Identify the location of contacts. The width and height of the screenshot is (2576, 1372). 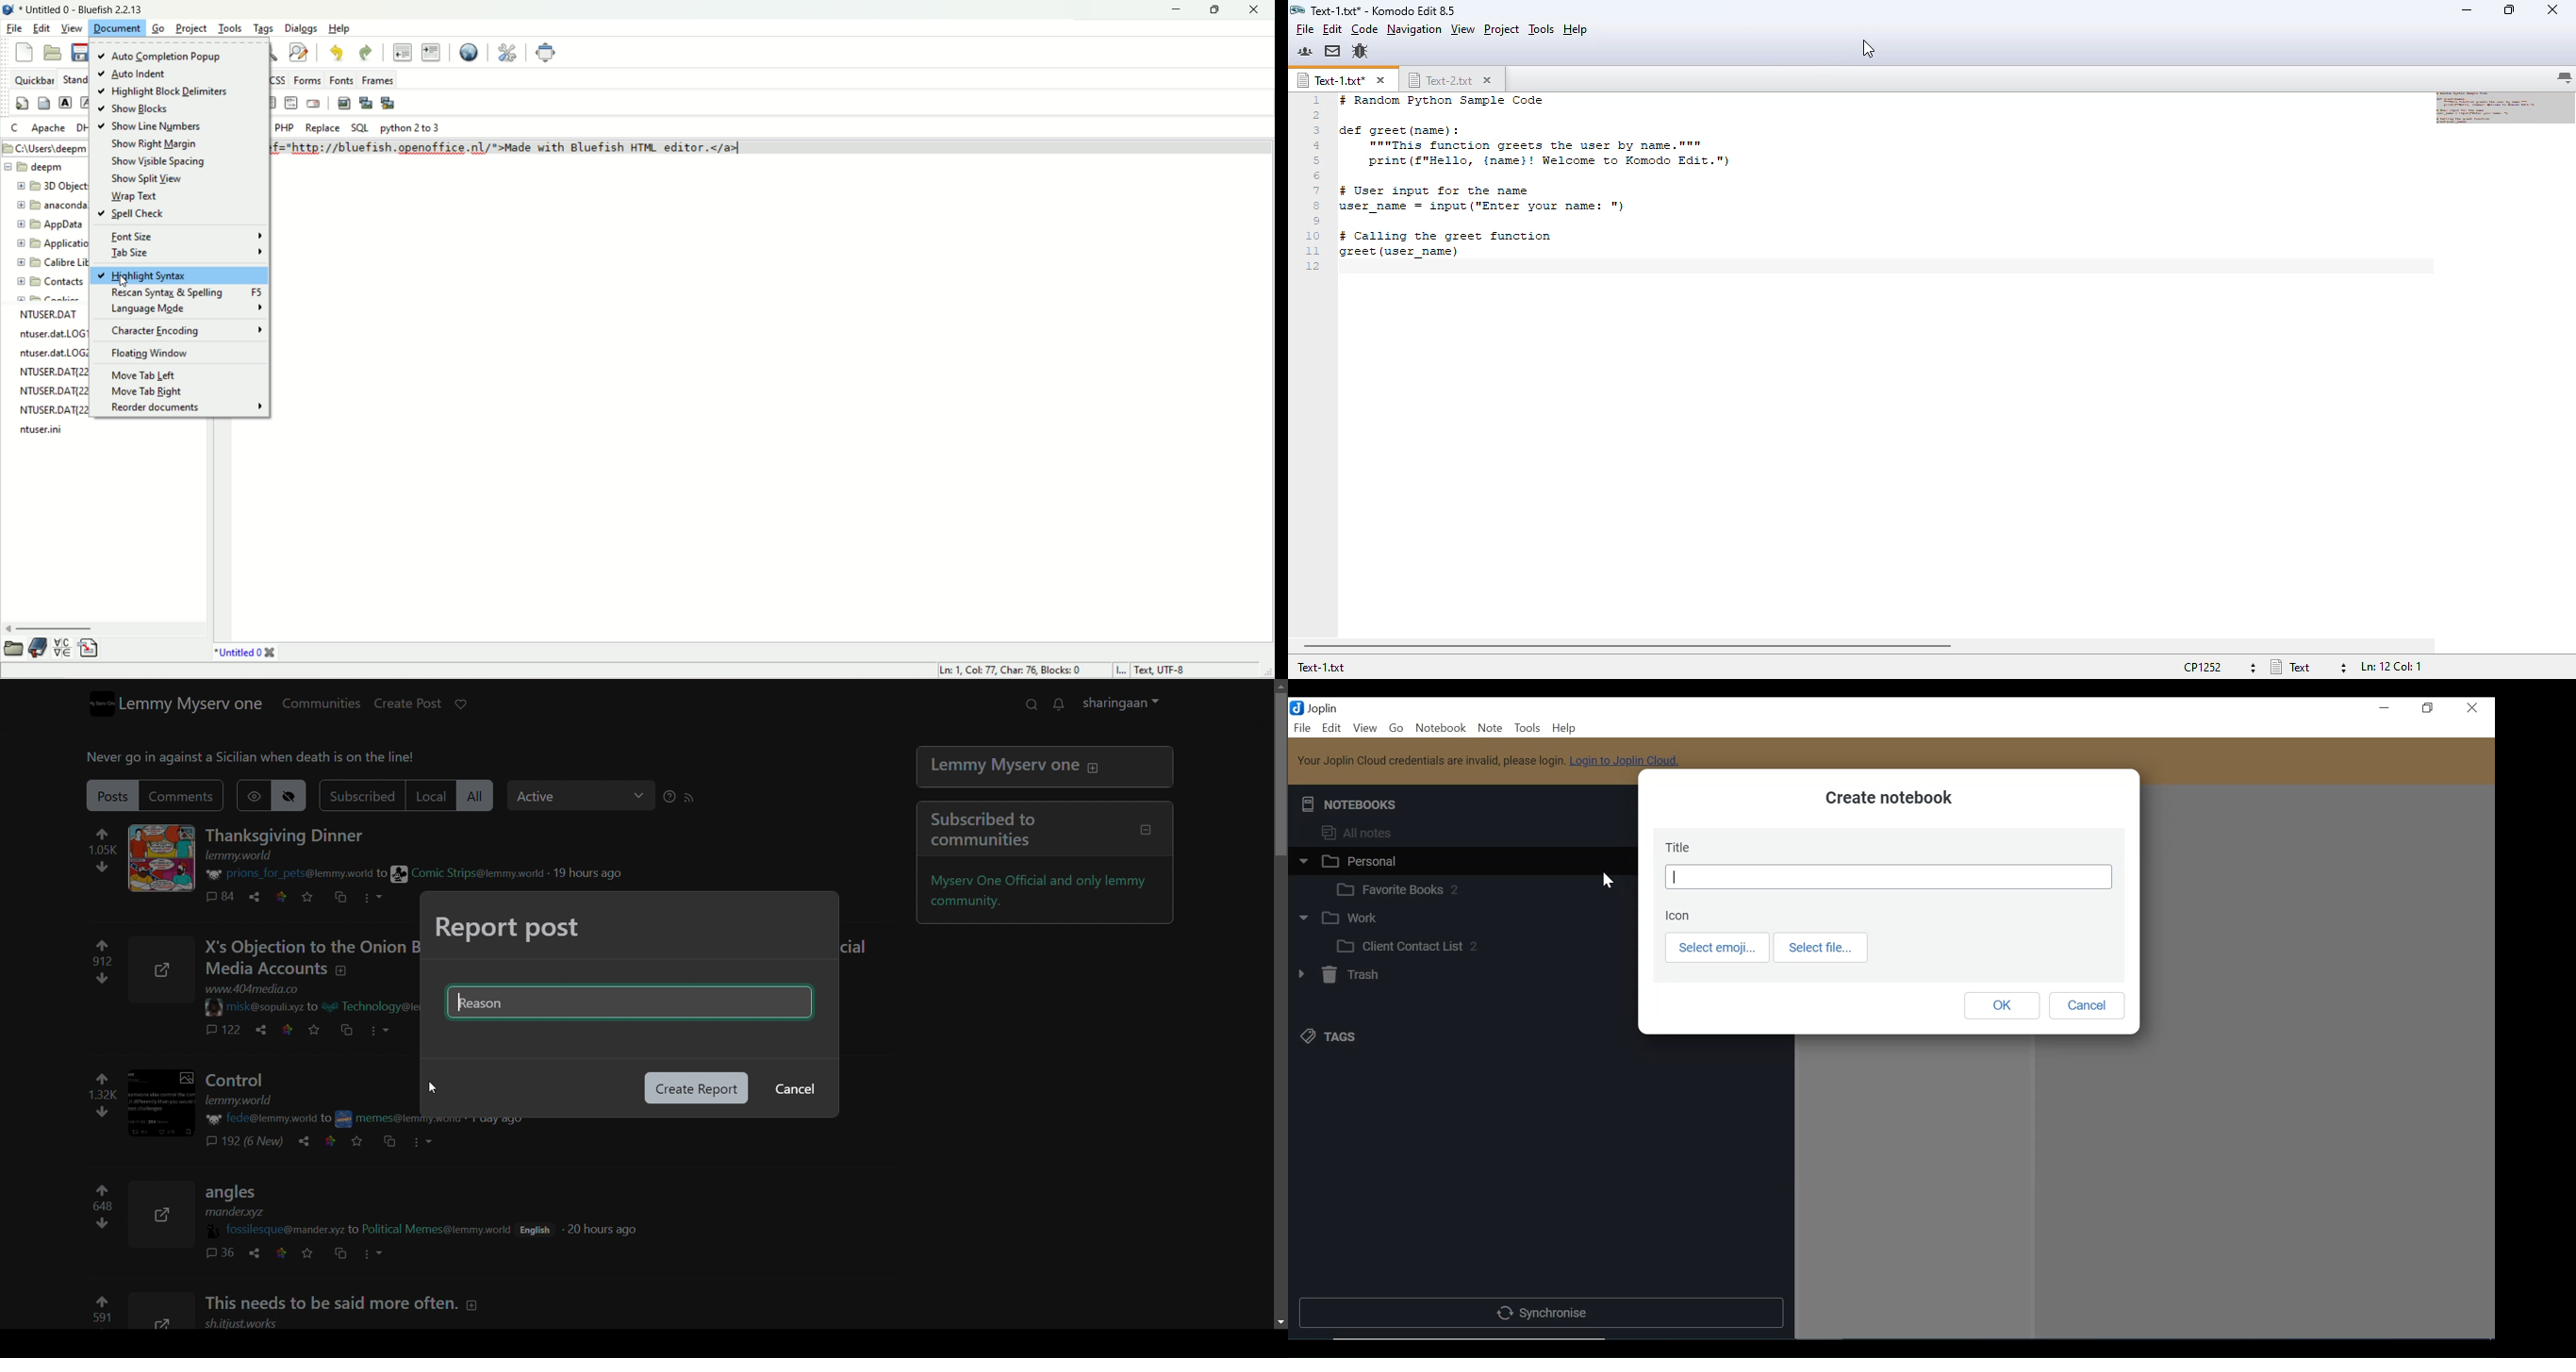
(47, 282).